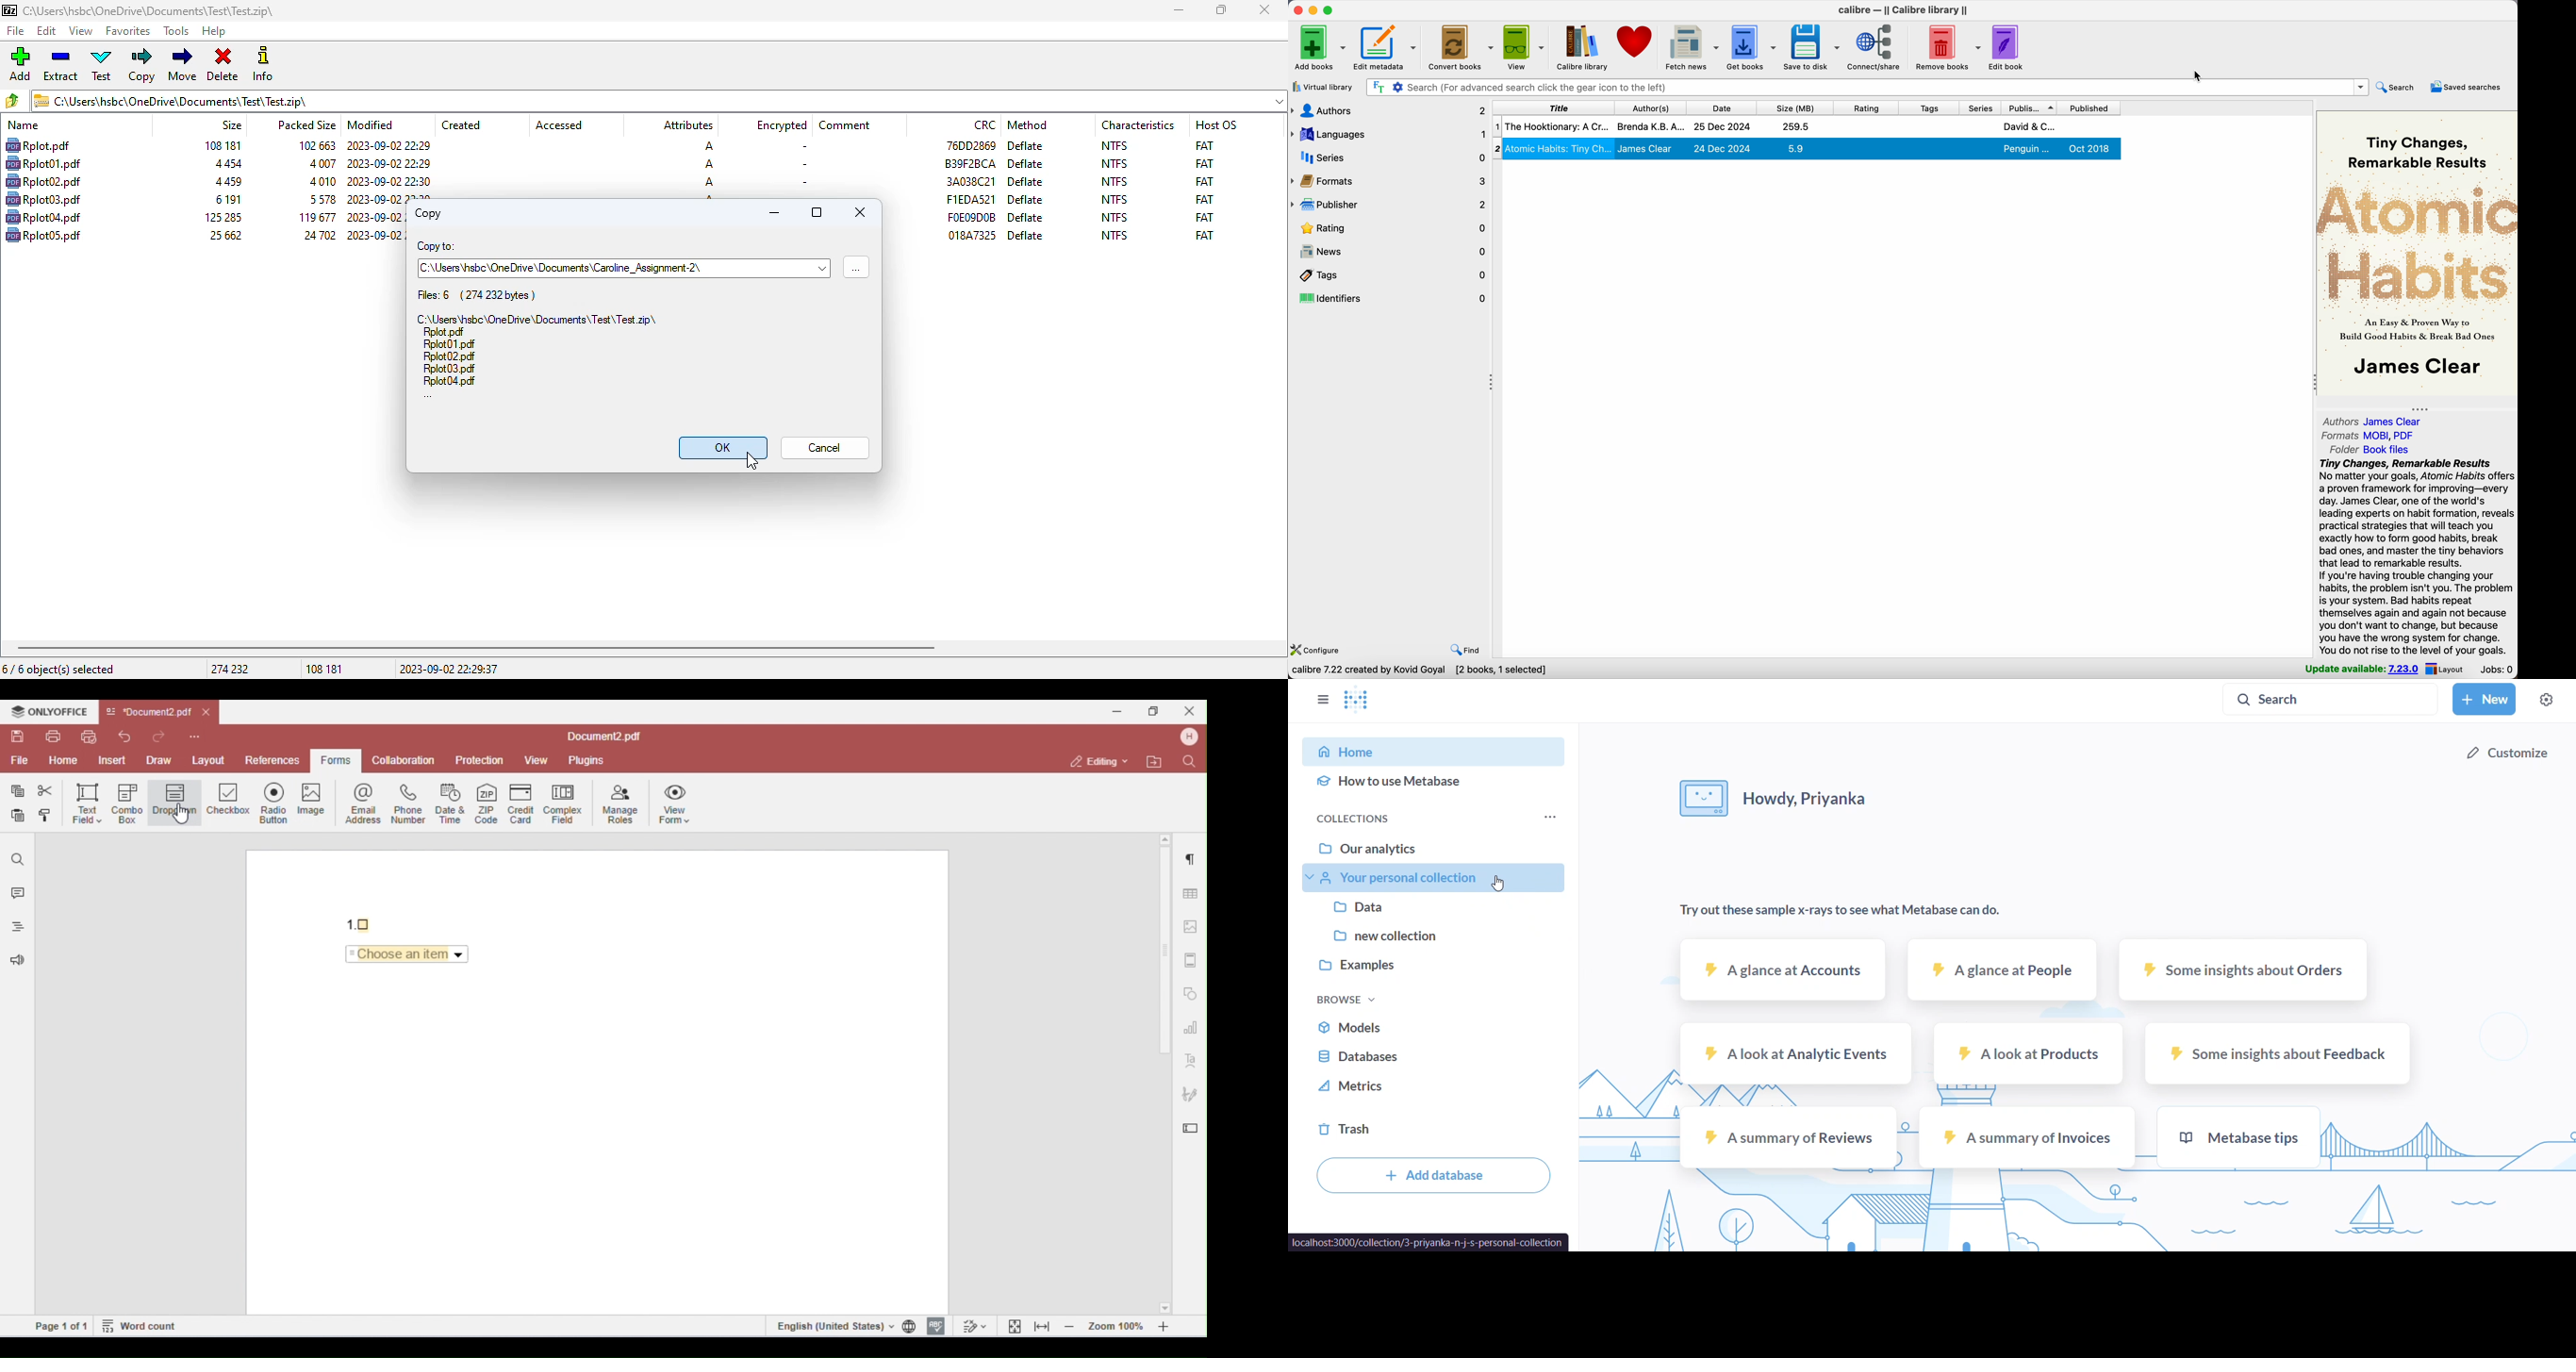 The height and width of the screenshot is (1372, 2576). What do you see at coordinates (972, 235) in the screenshot?
I see `CRC` at bounding box center [972, 235].